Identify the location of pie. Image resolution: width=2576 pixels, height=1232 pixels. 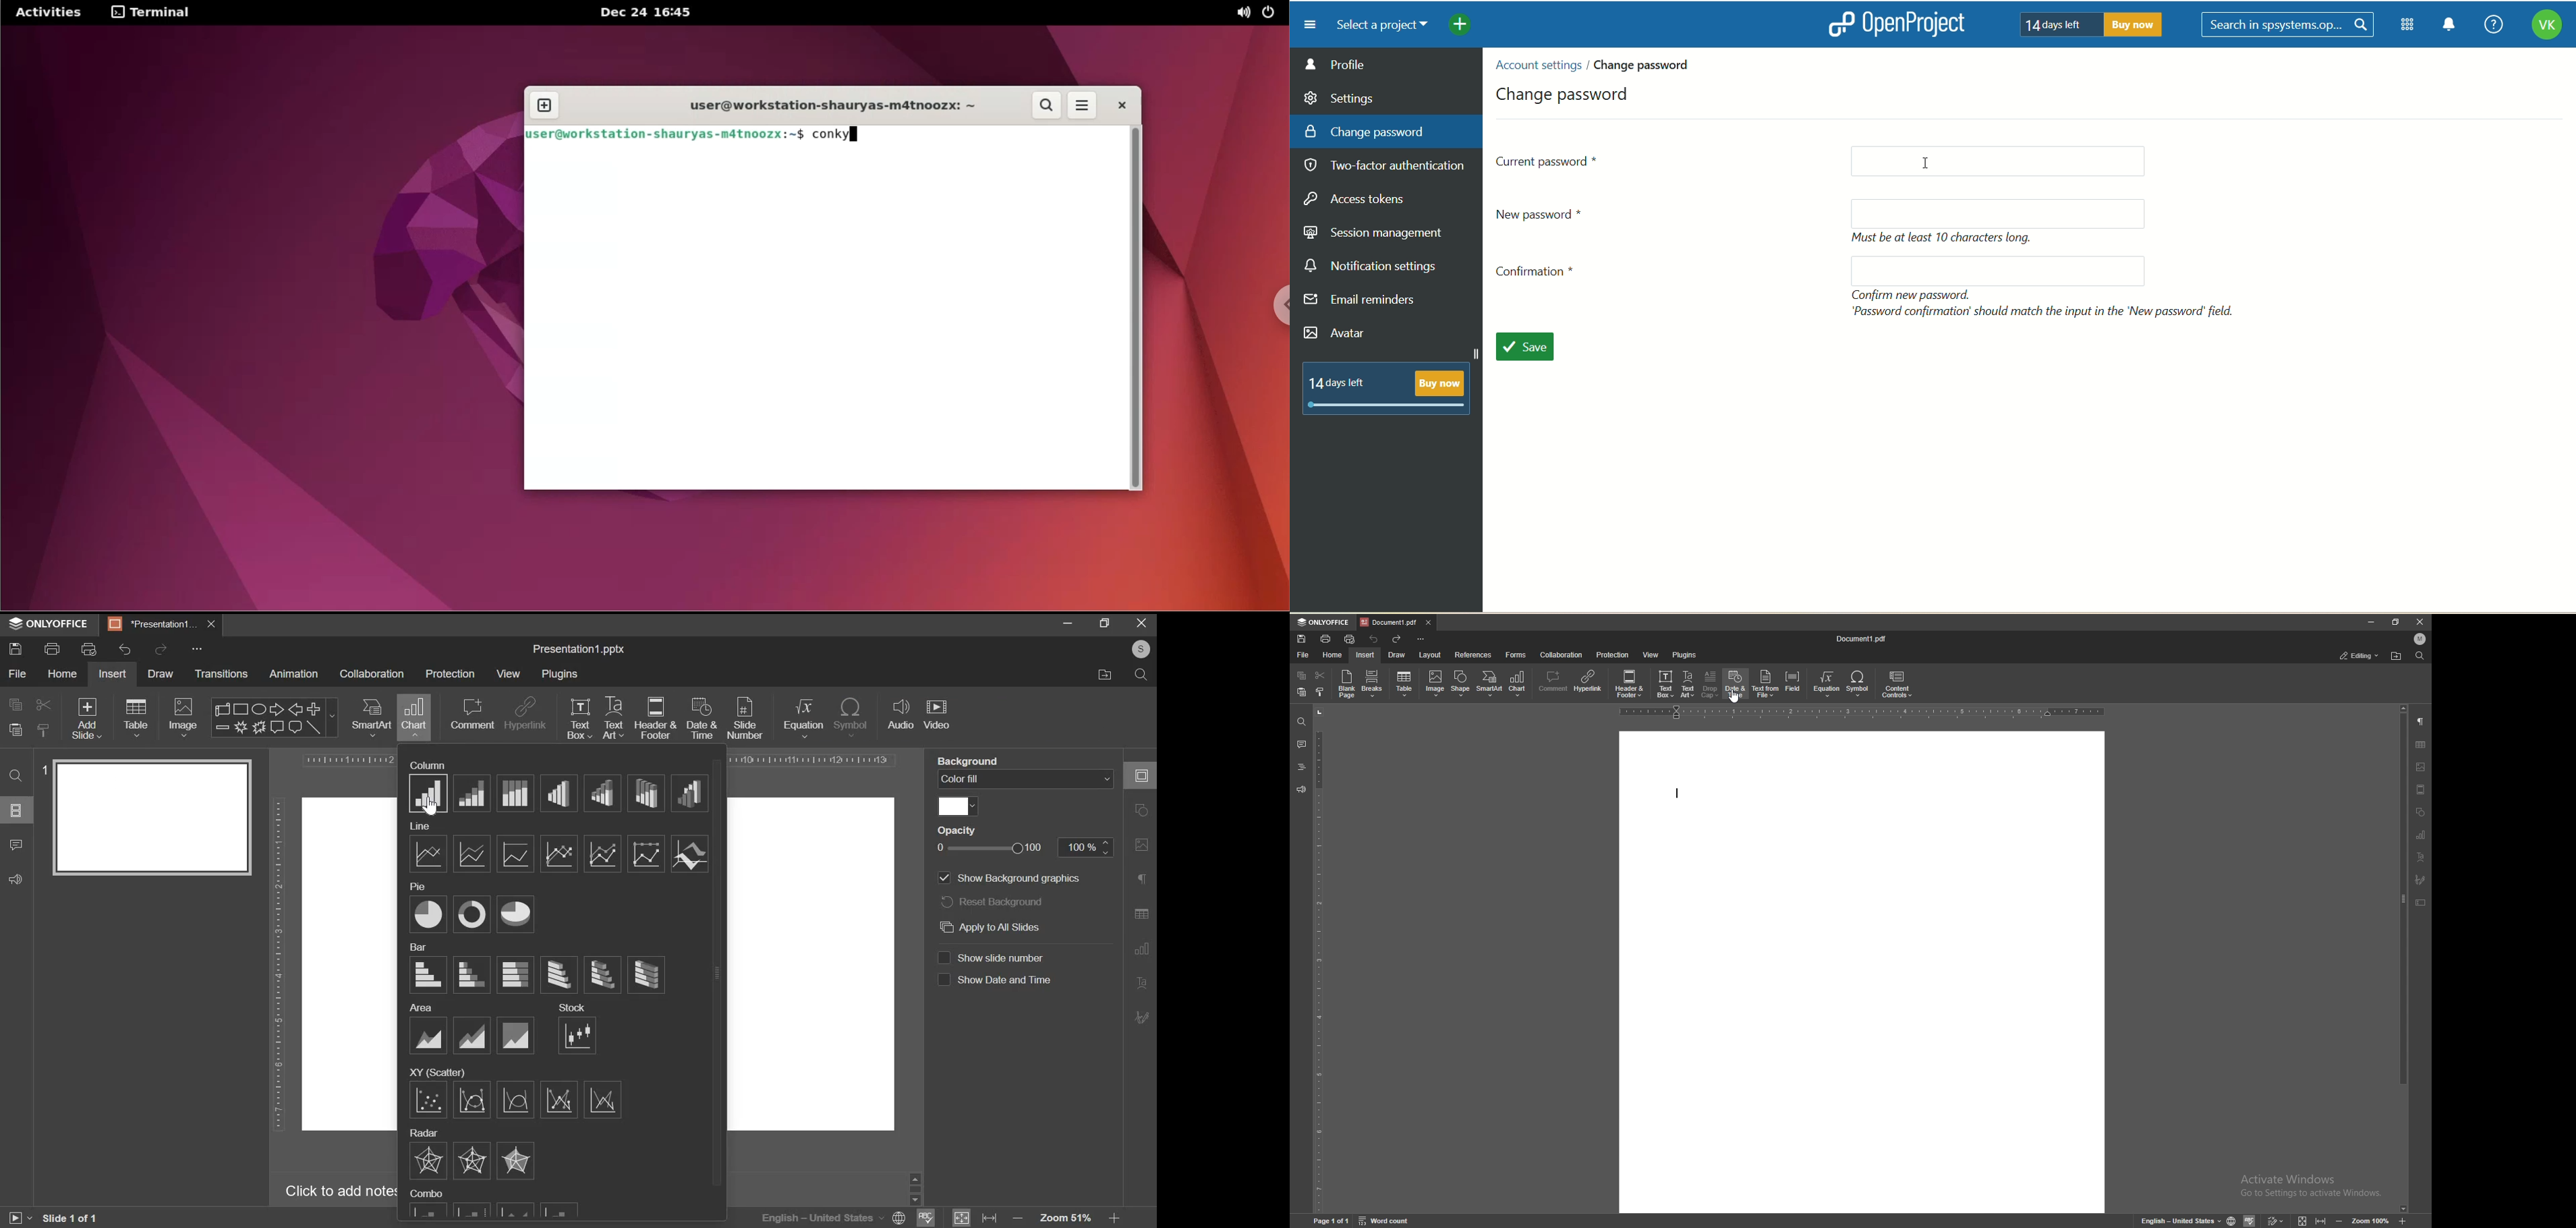
(420, 887).